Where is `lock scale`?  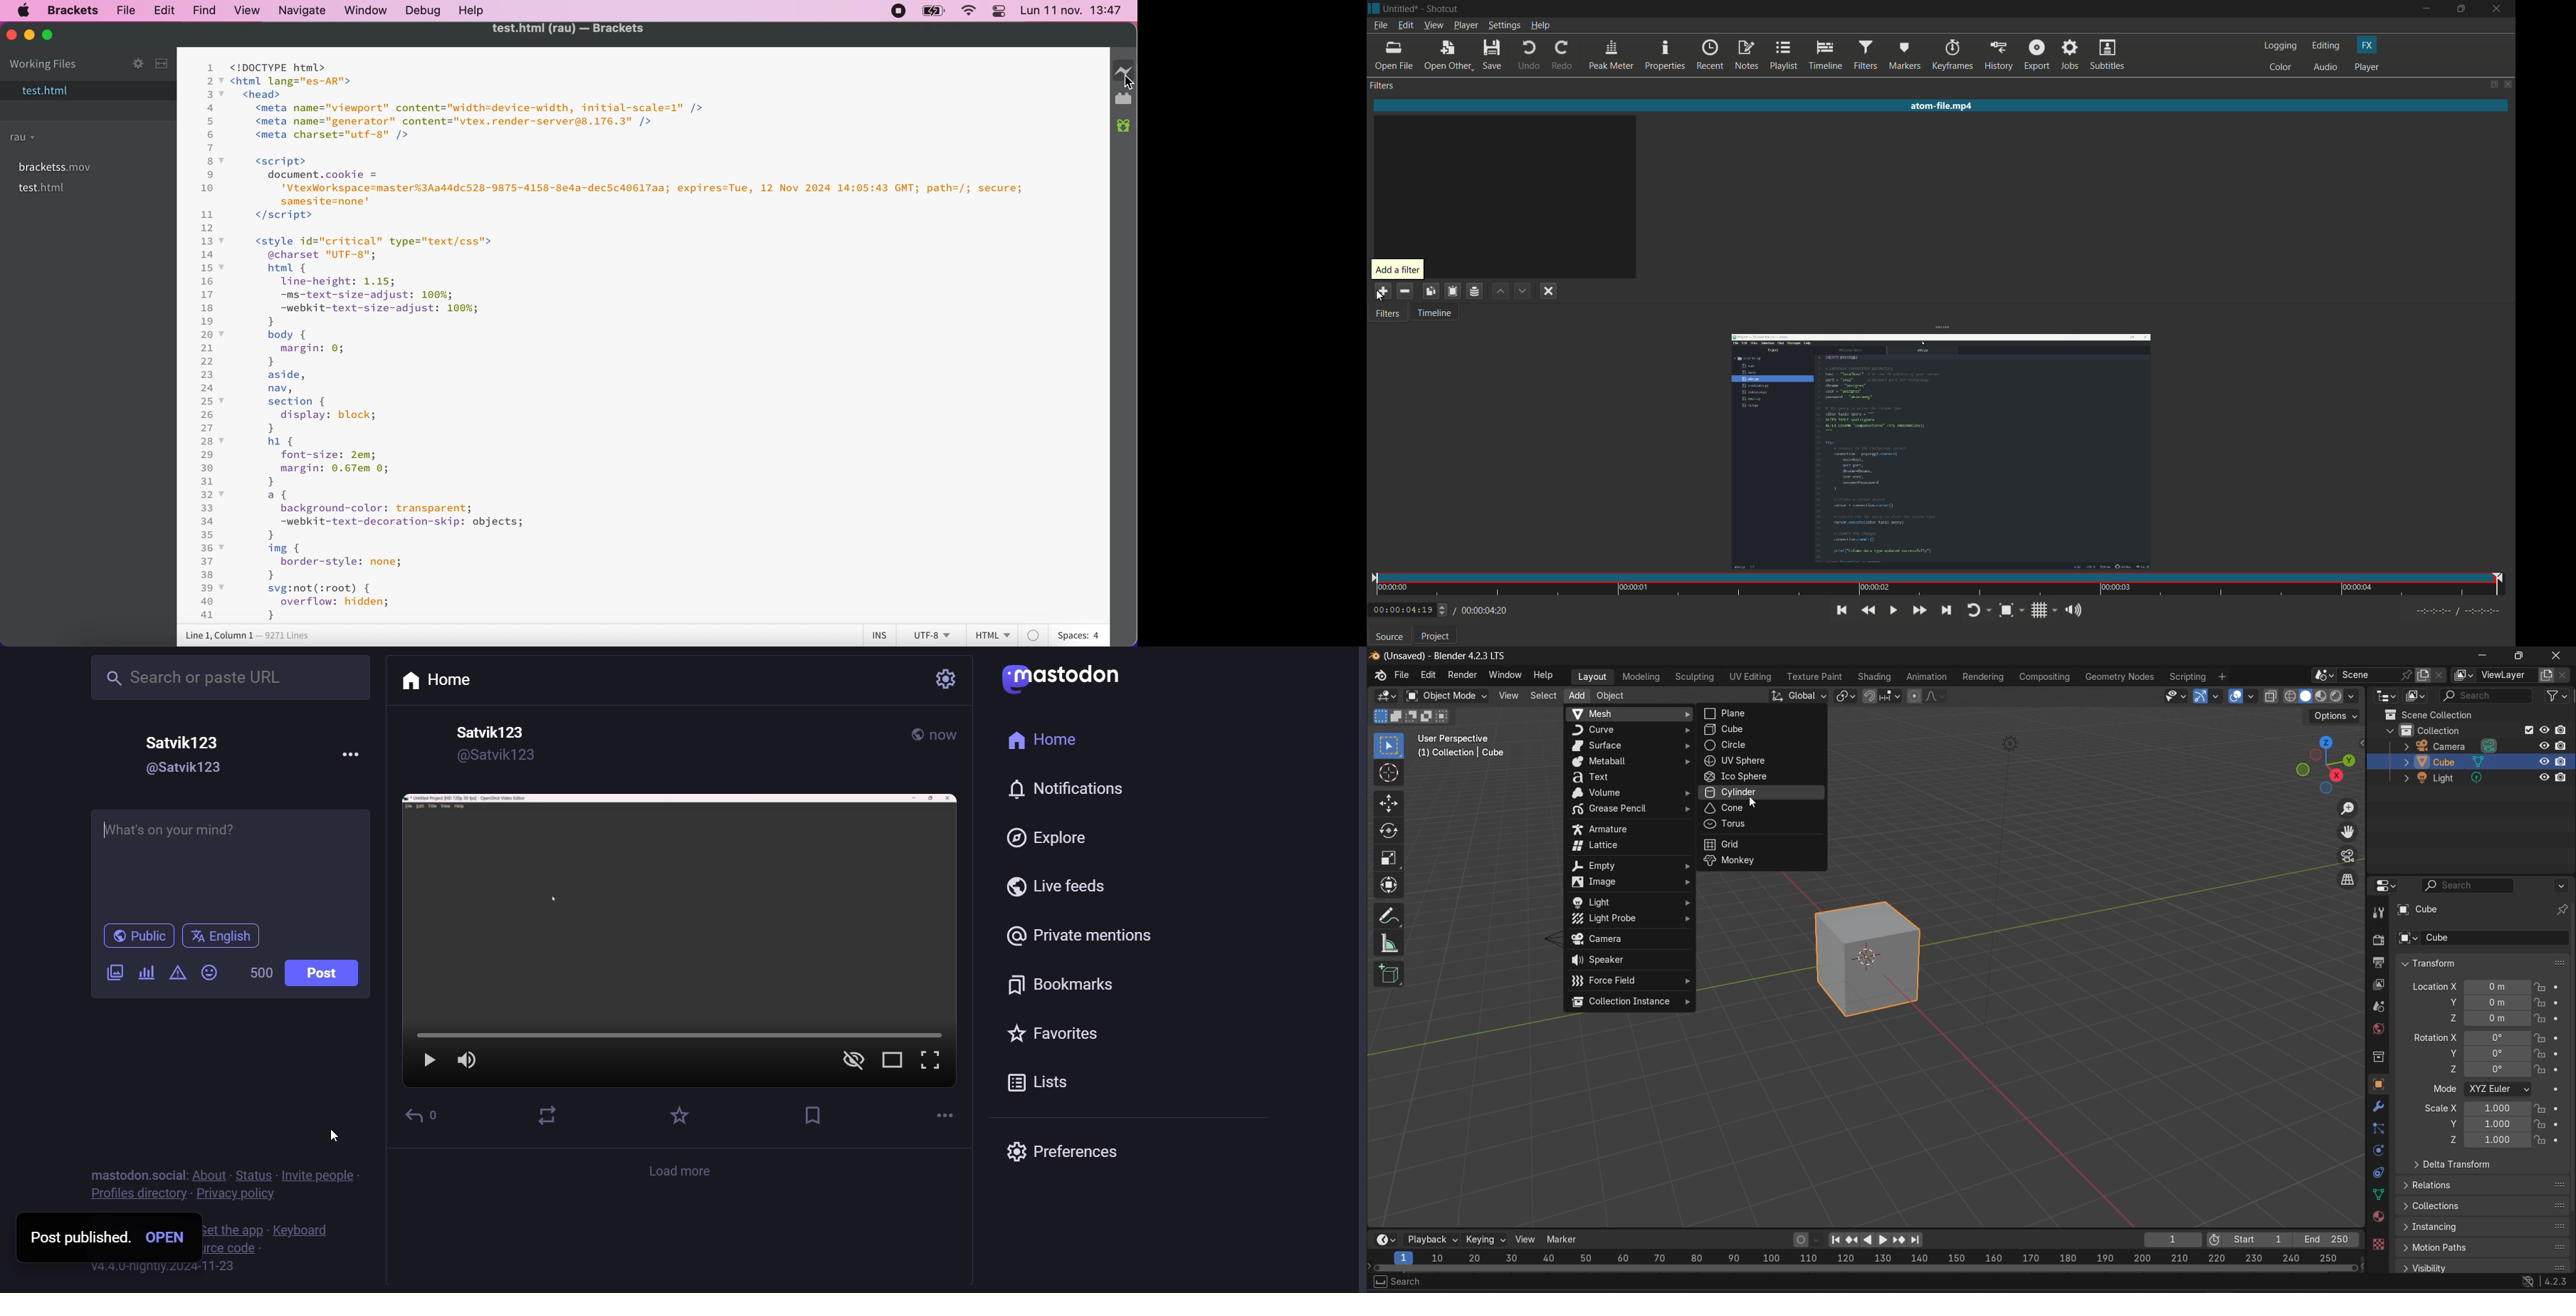
lock scale is located at coordinates (2541, 1140).